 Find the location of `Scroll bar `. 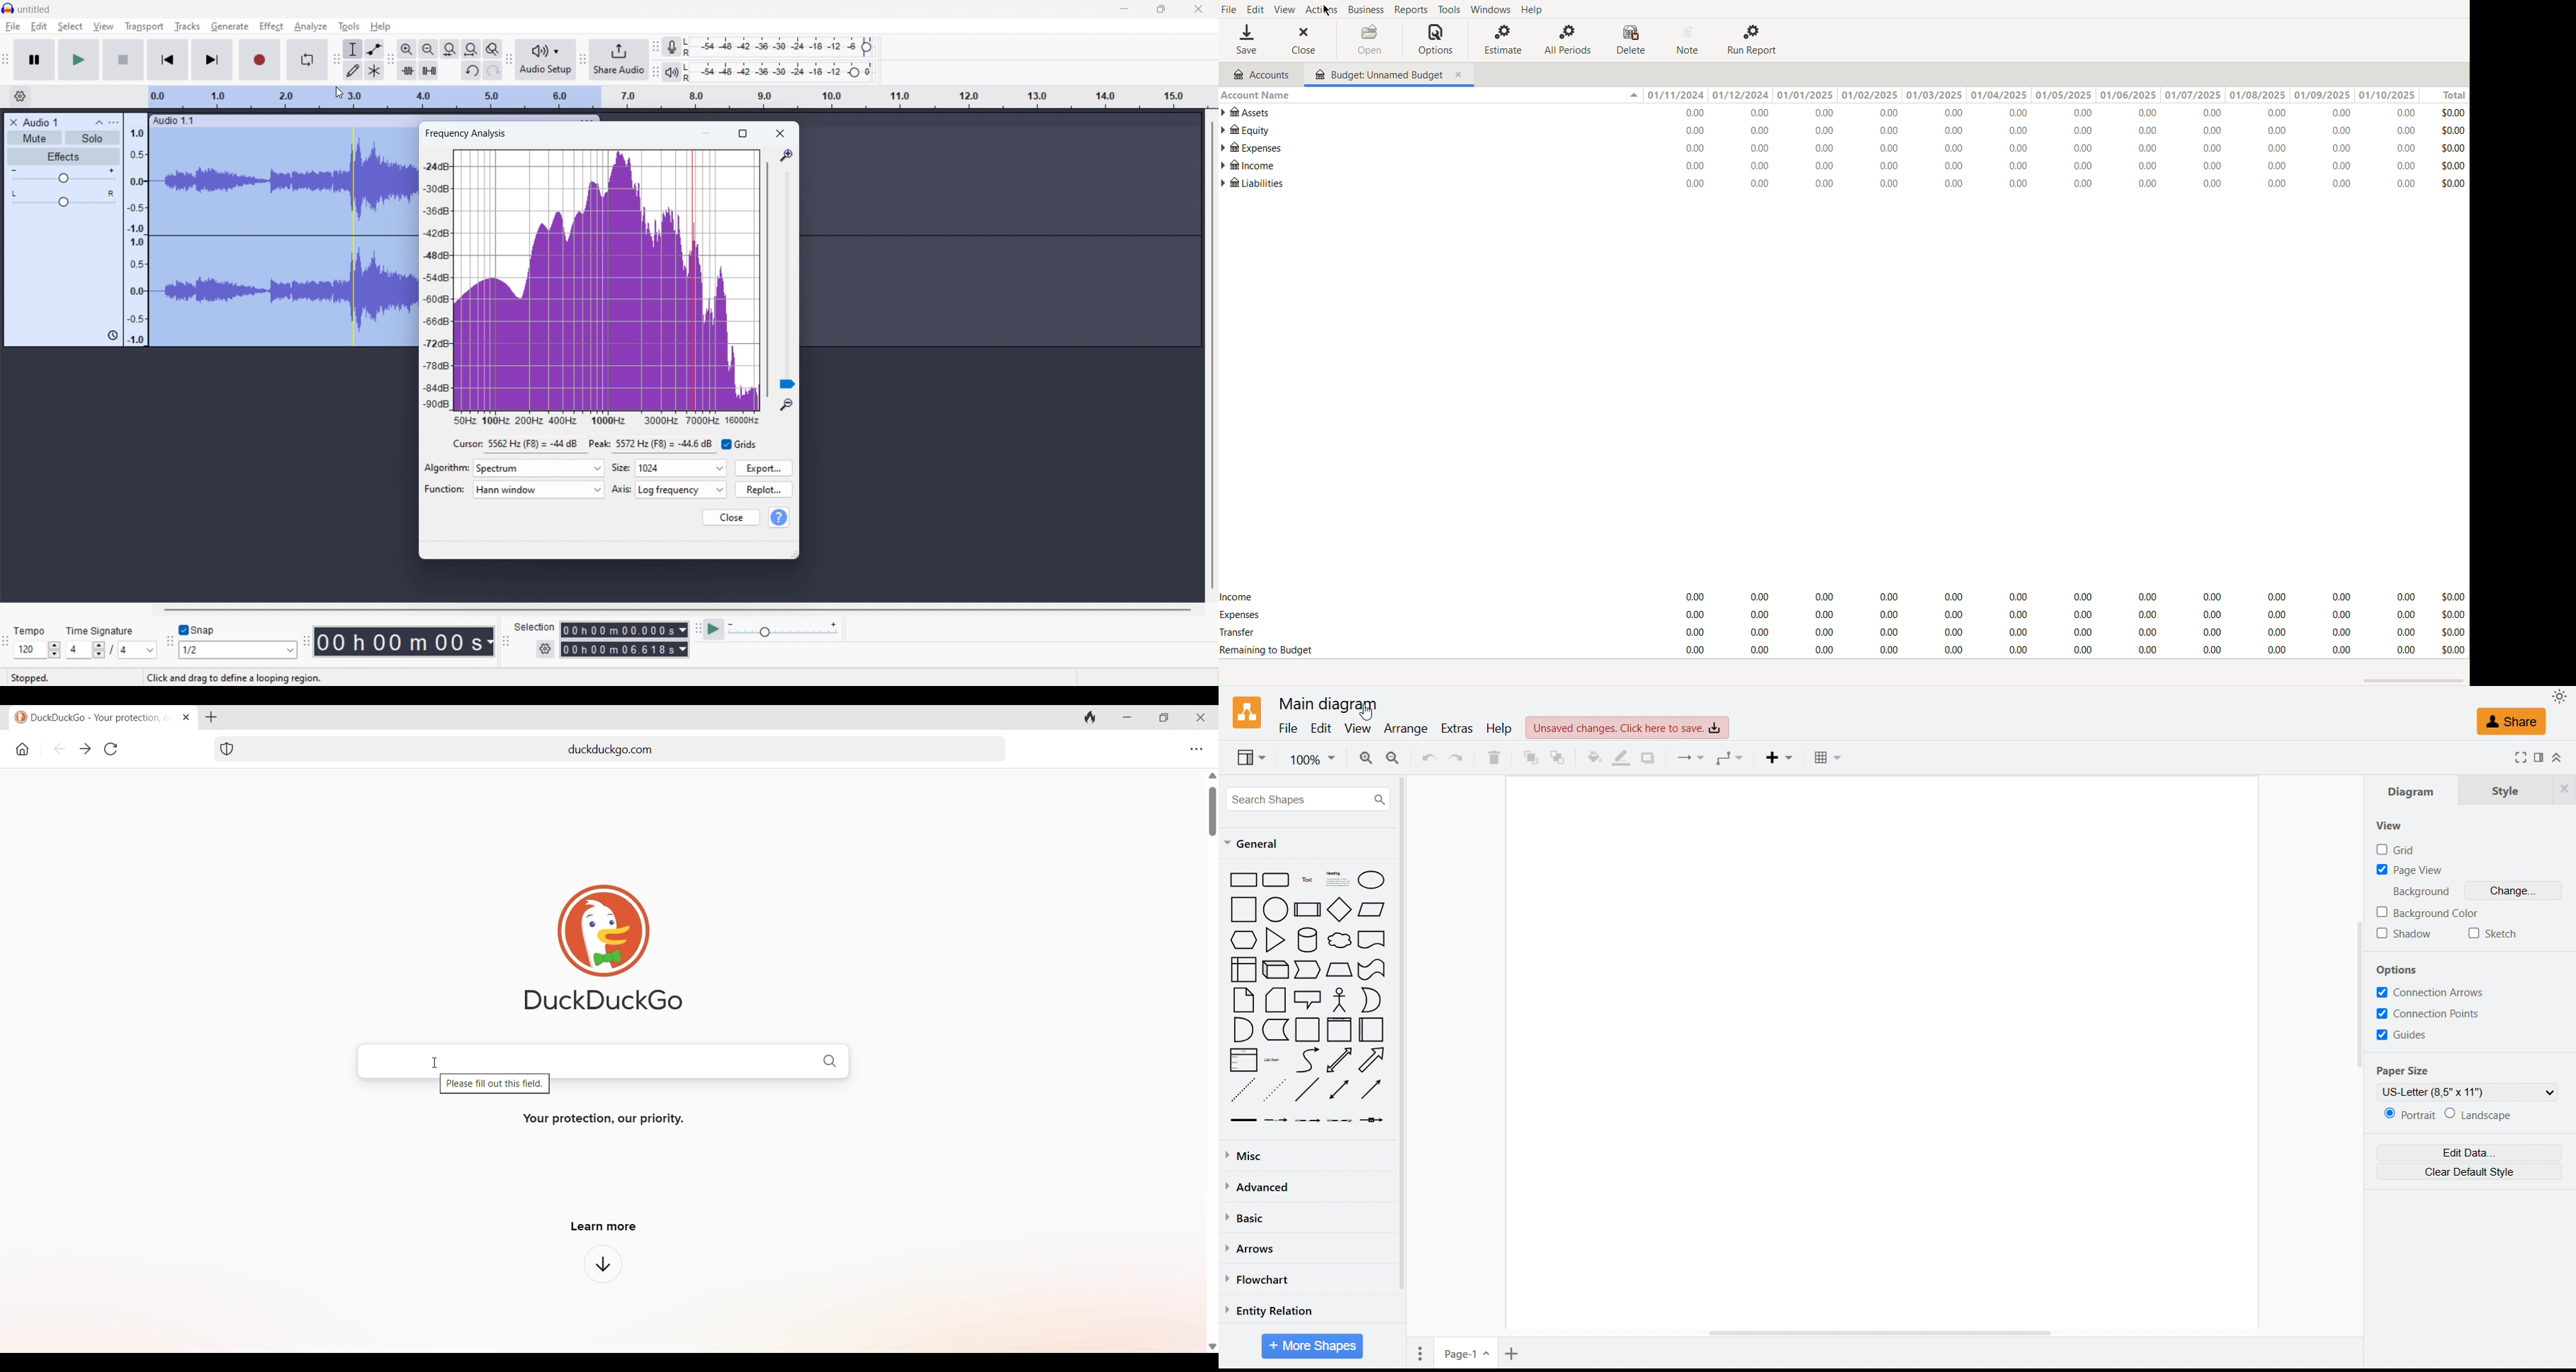

Scroll bar  is located at coordinates (2359, 995).